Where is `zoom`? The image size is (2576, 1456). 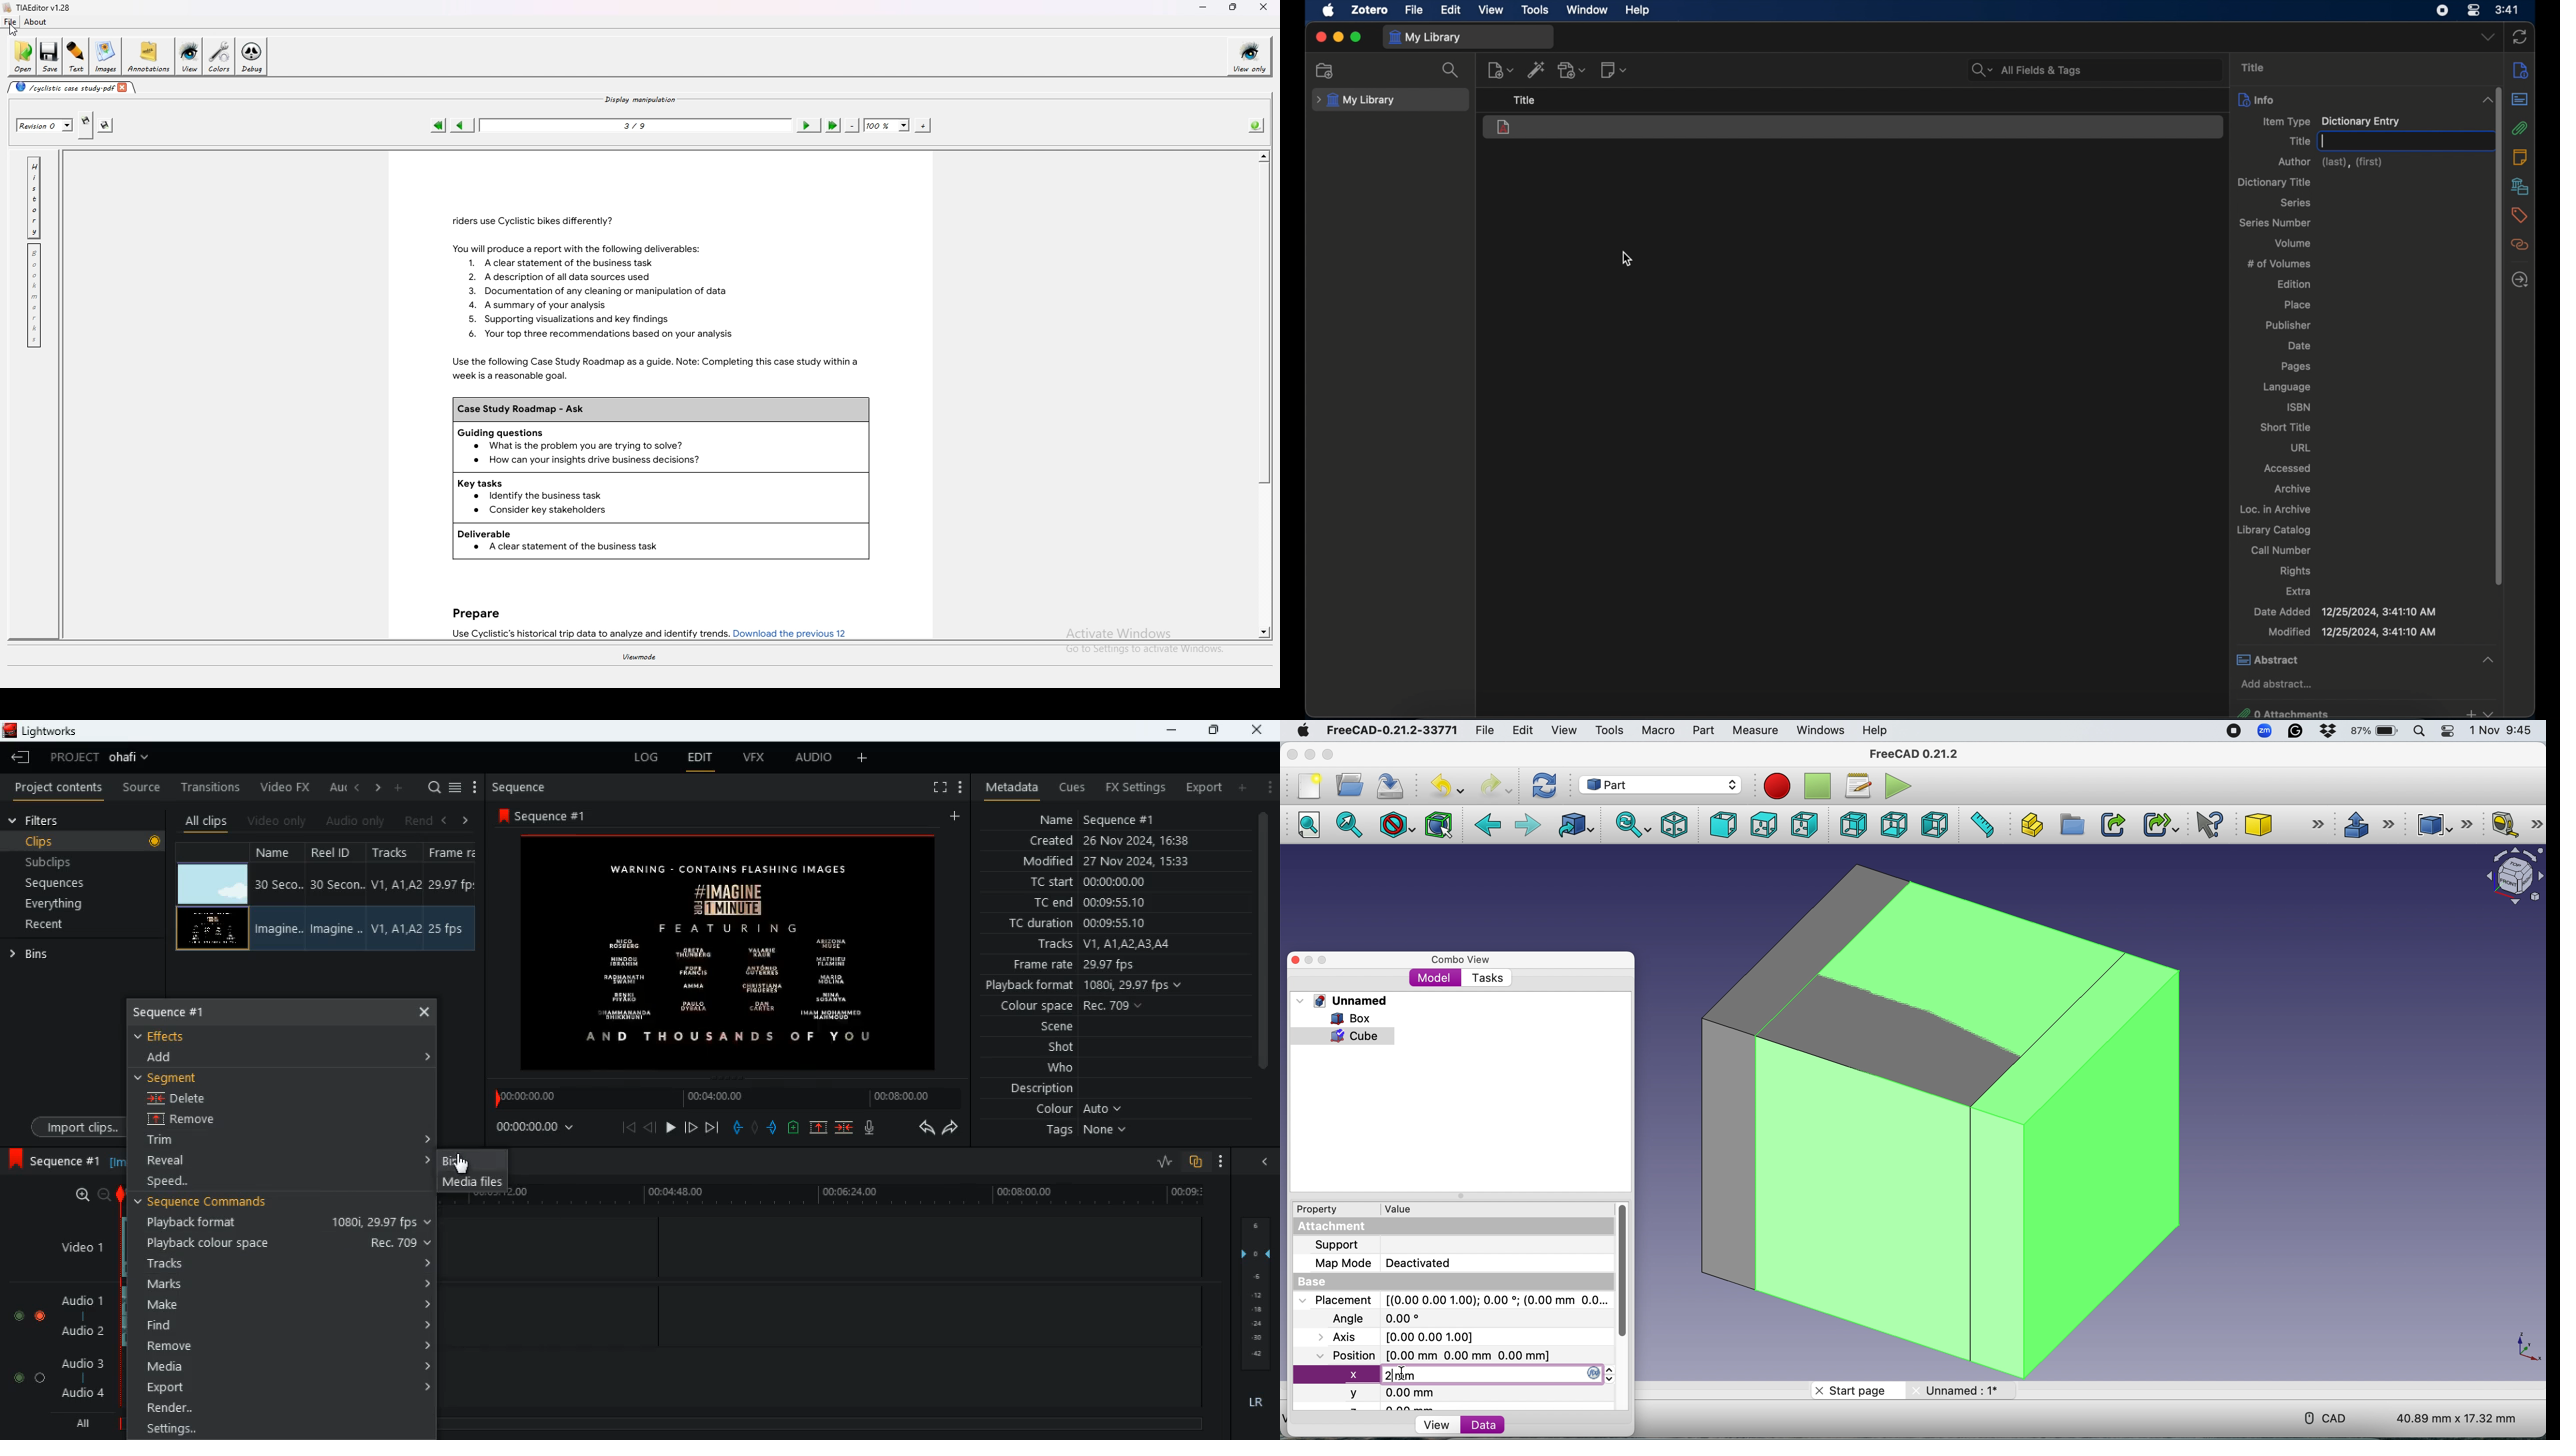 zoom is located at coordinates (92, 1194).